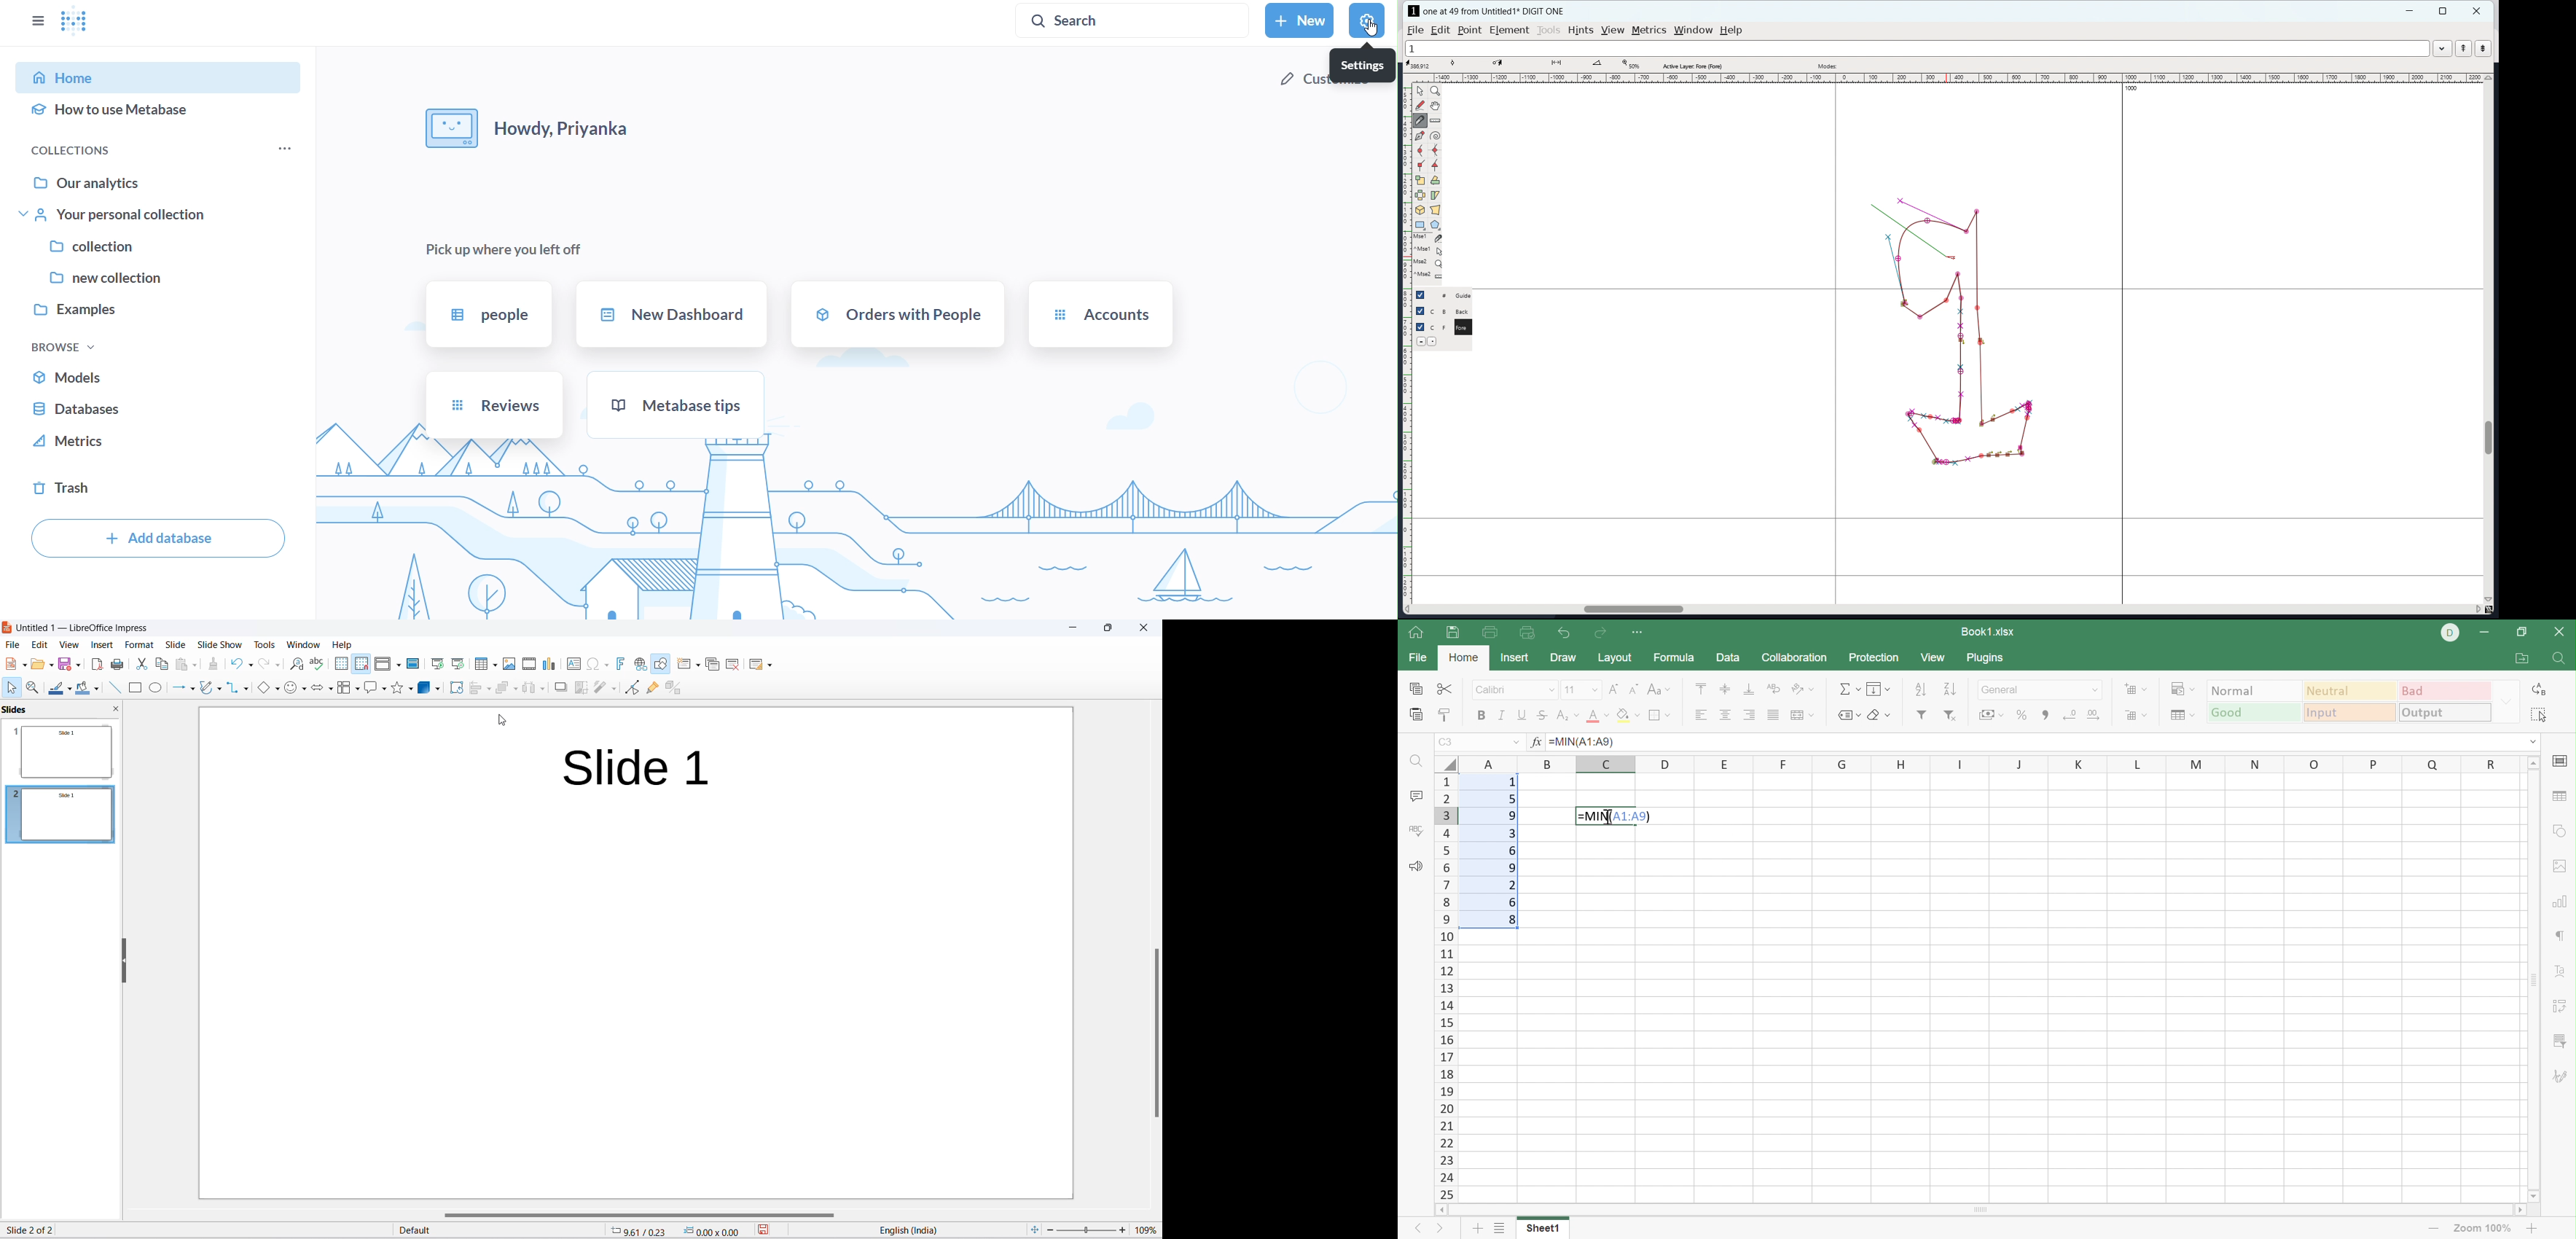 This screenshot has width=2576, height=1260. Describe the element at coordinates (1615, 656) in the screenshot. I see `Layout` at that location.